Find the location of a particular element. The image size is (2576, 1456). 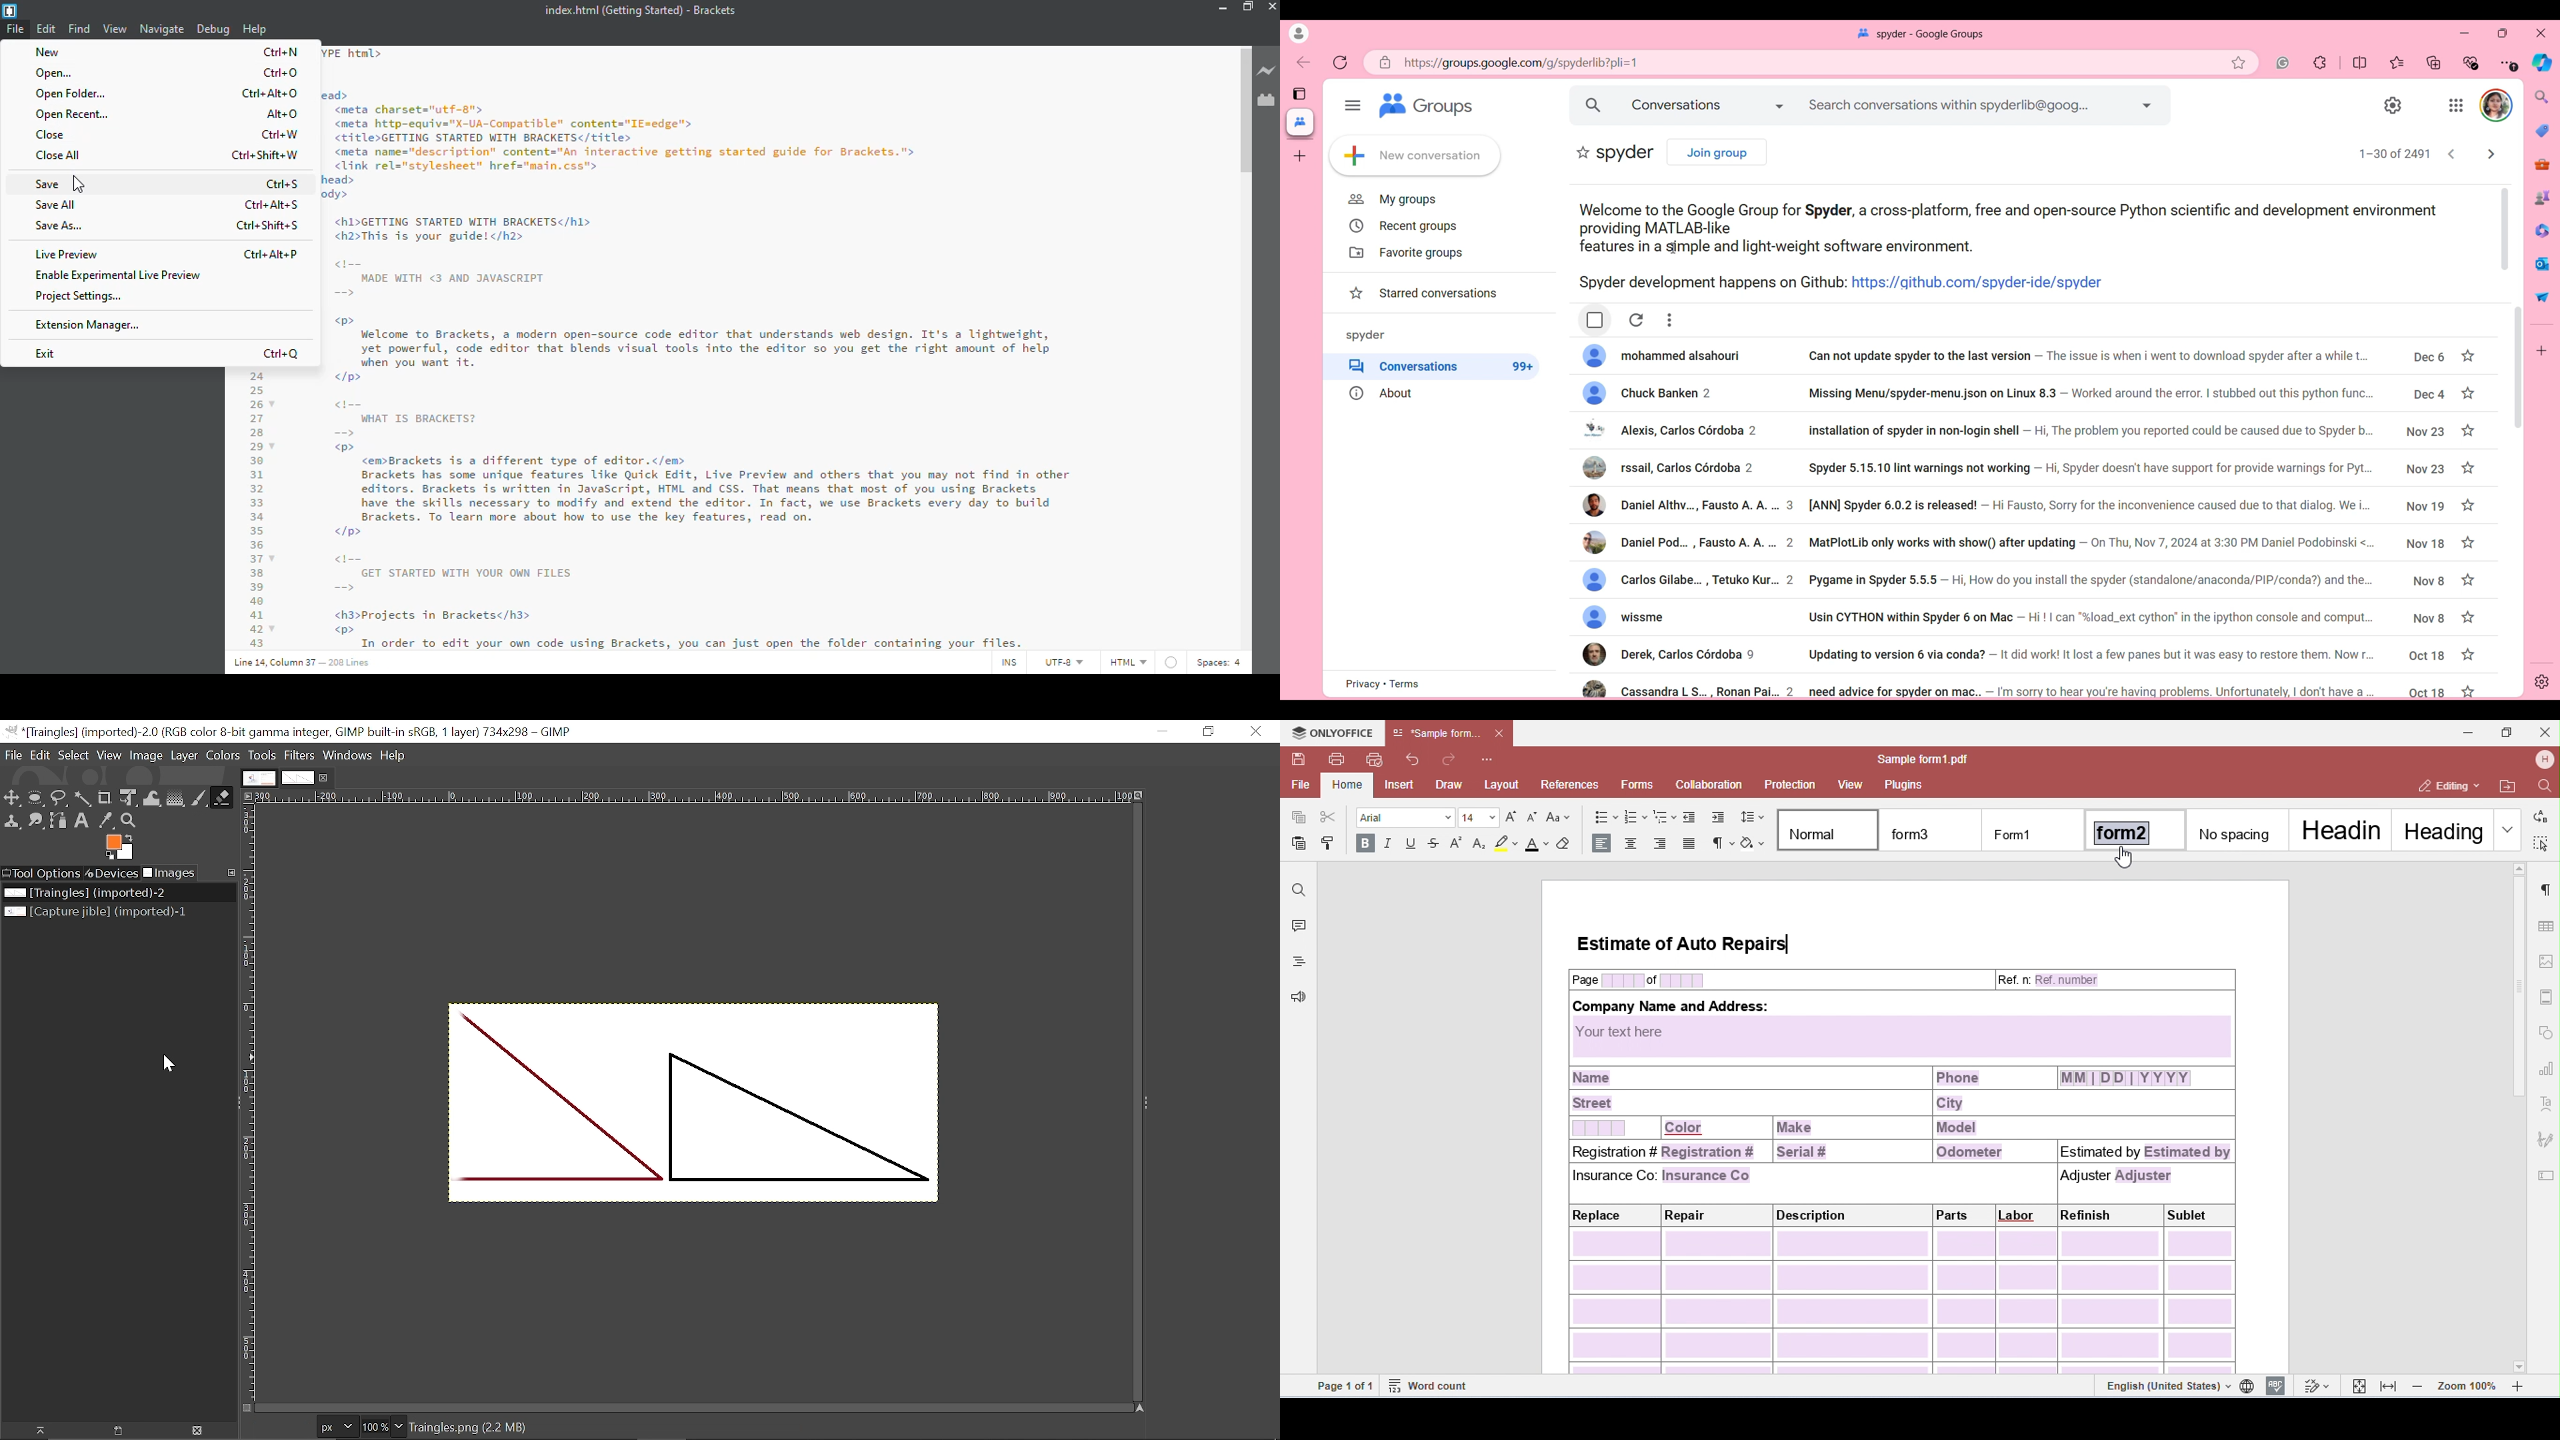

Current window is located at coordinates (294, 731).